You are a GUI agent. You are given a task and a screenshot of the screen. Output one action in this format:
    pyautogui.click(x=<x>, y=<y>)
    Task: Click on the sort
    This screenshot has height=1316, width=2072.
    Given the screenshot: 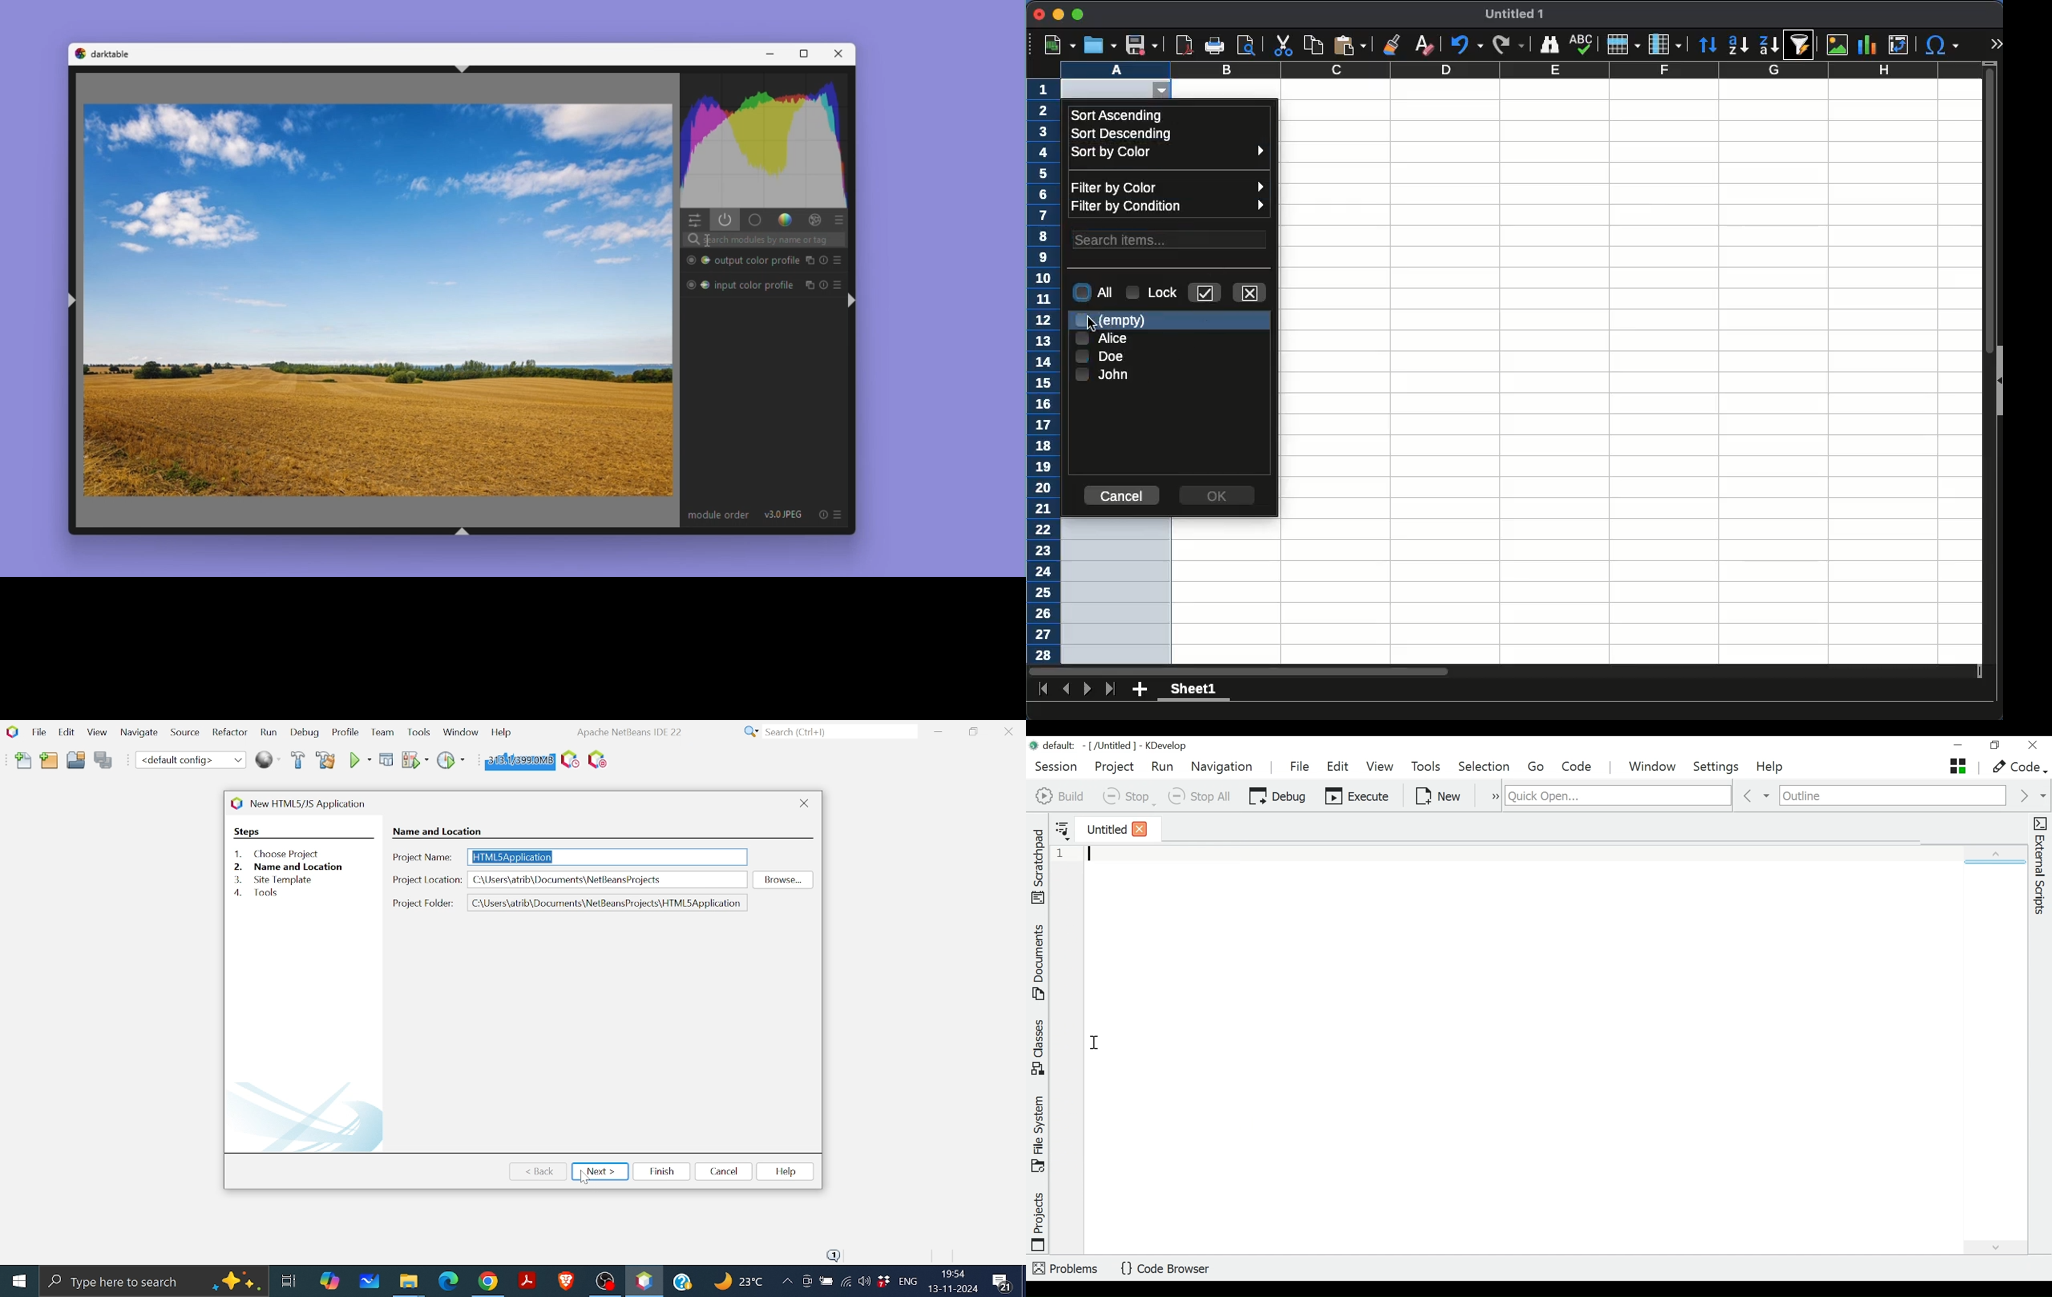 What is the action you would take?
    pyautogui.click(x=1710, y=45)
    